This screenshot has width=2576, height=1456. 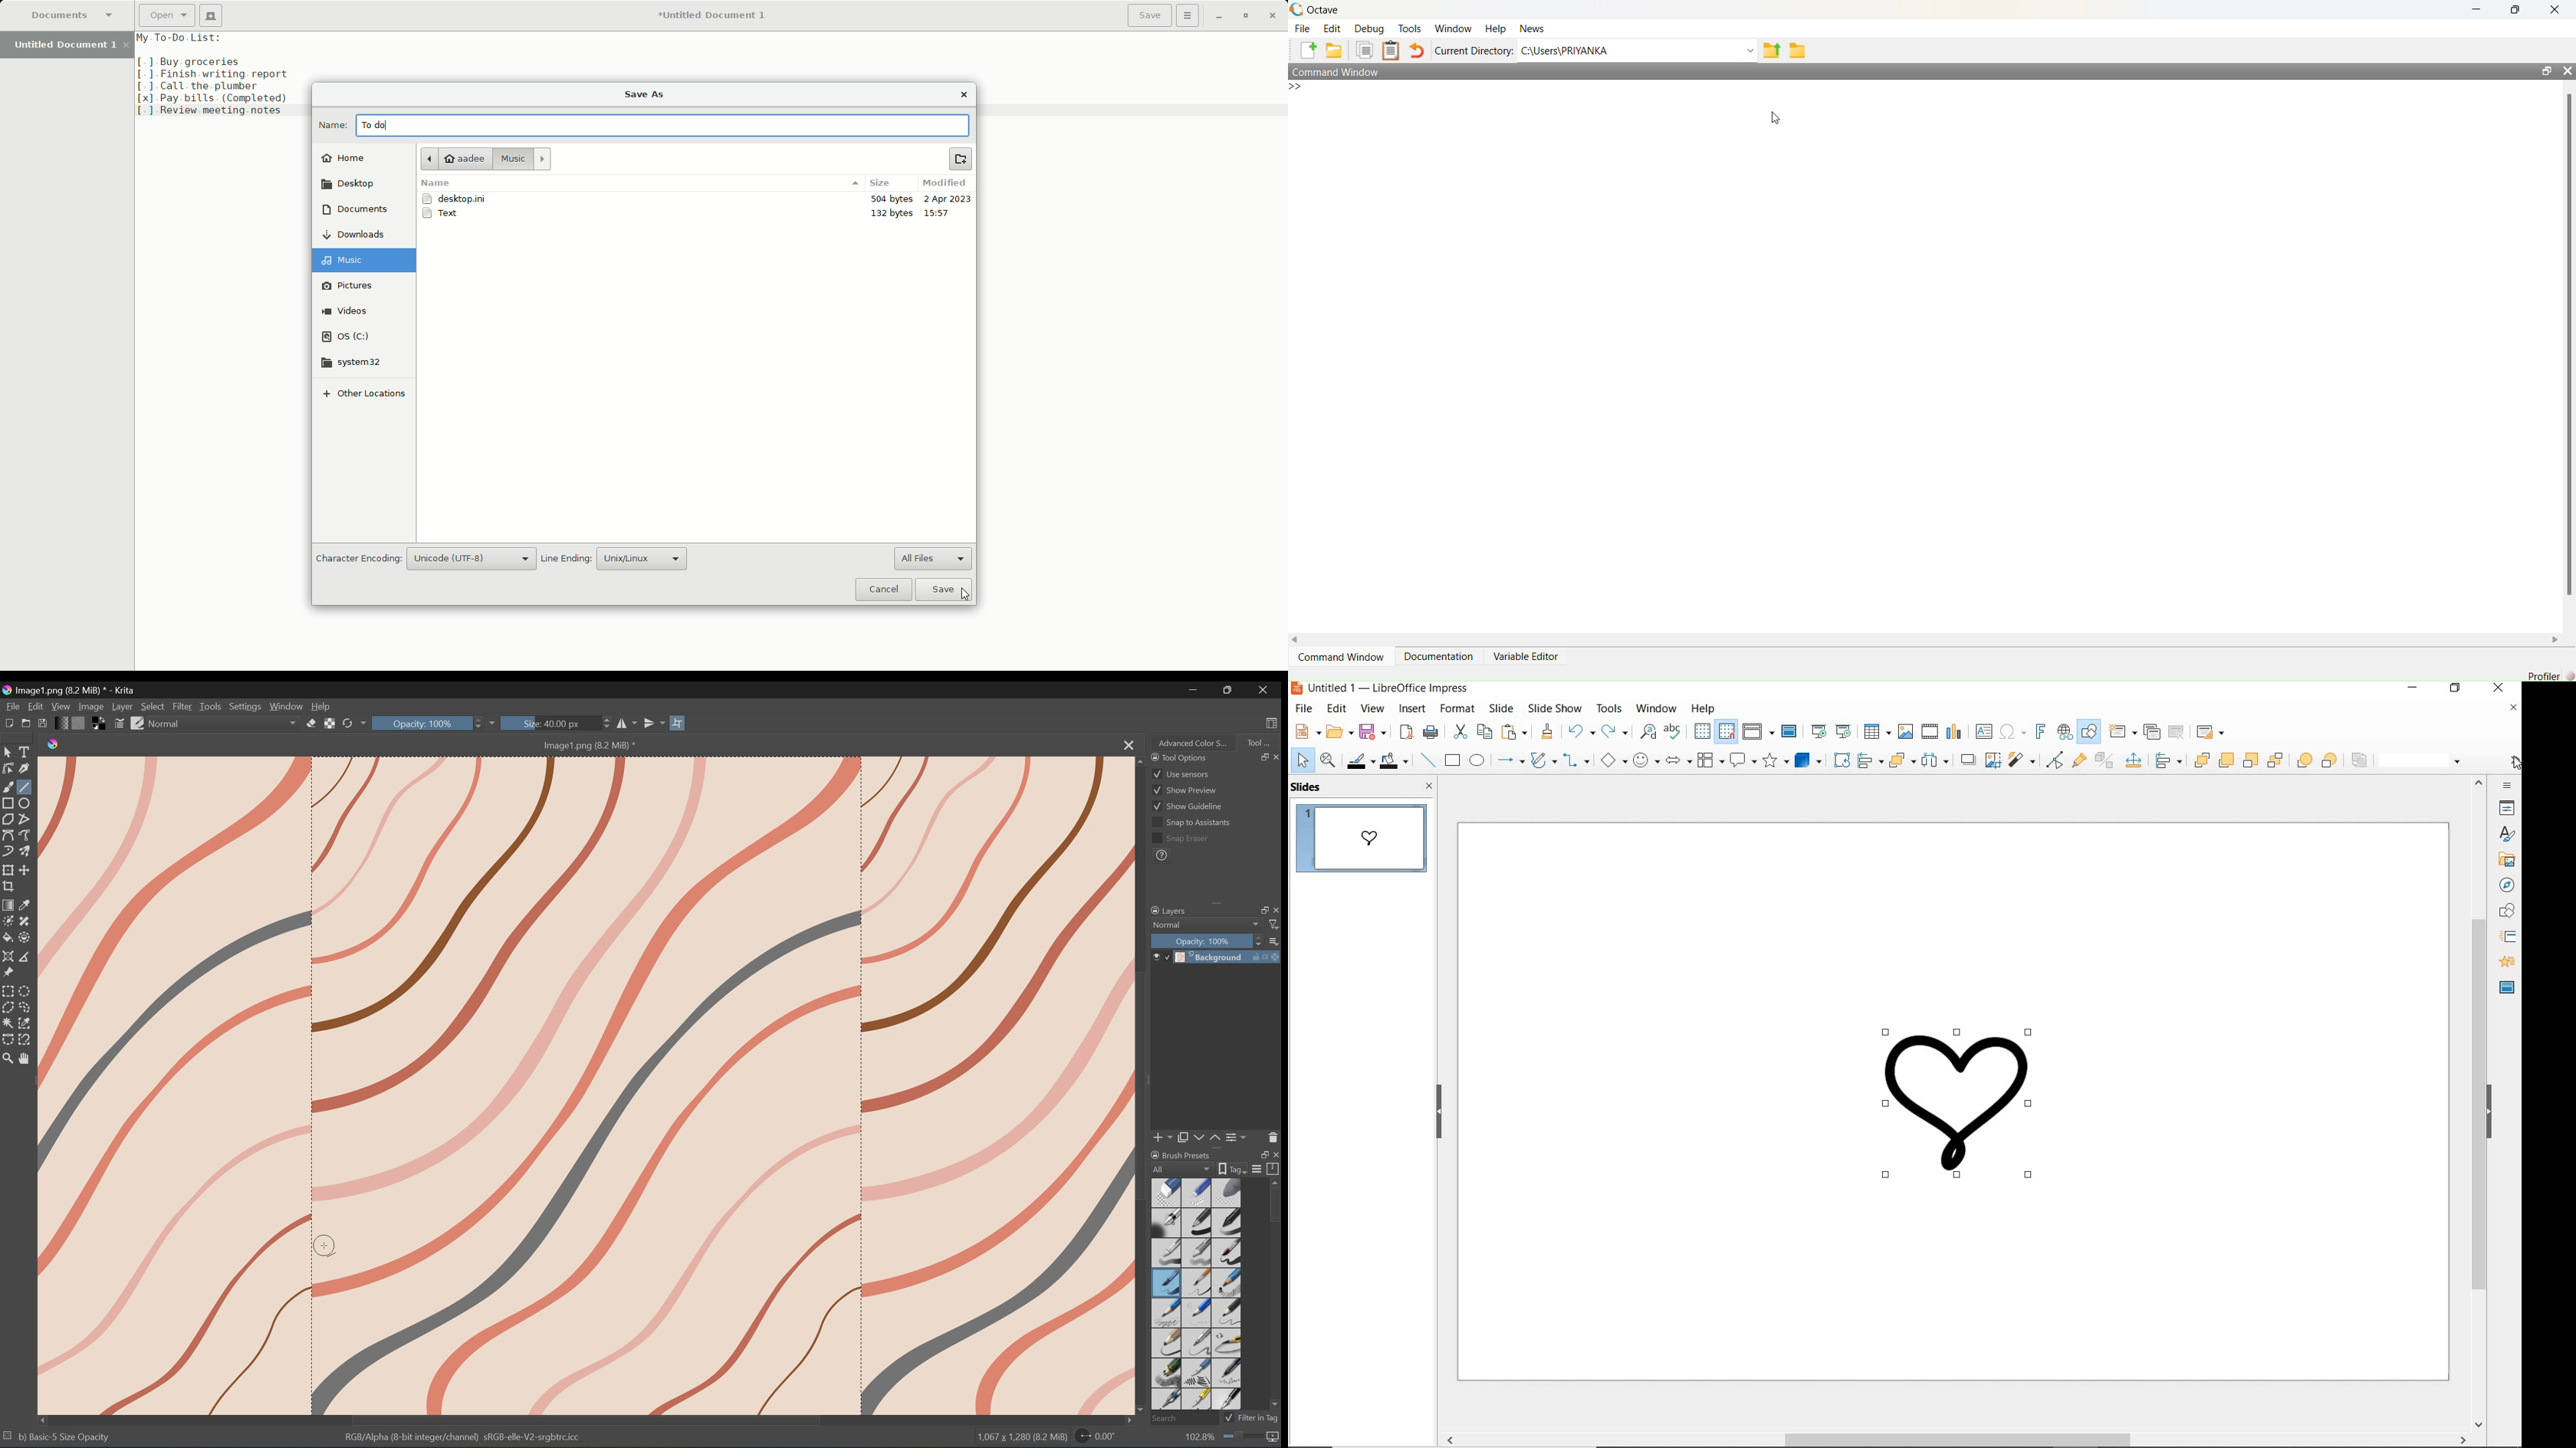 I want to click on Normal, so click(x=168, y=722).